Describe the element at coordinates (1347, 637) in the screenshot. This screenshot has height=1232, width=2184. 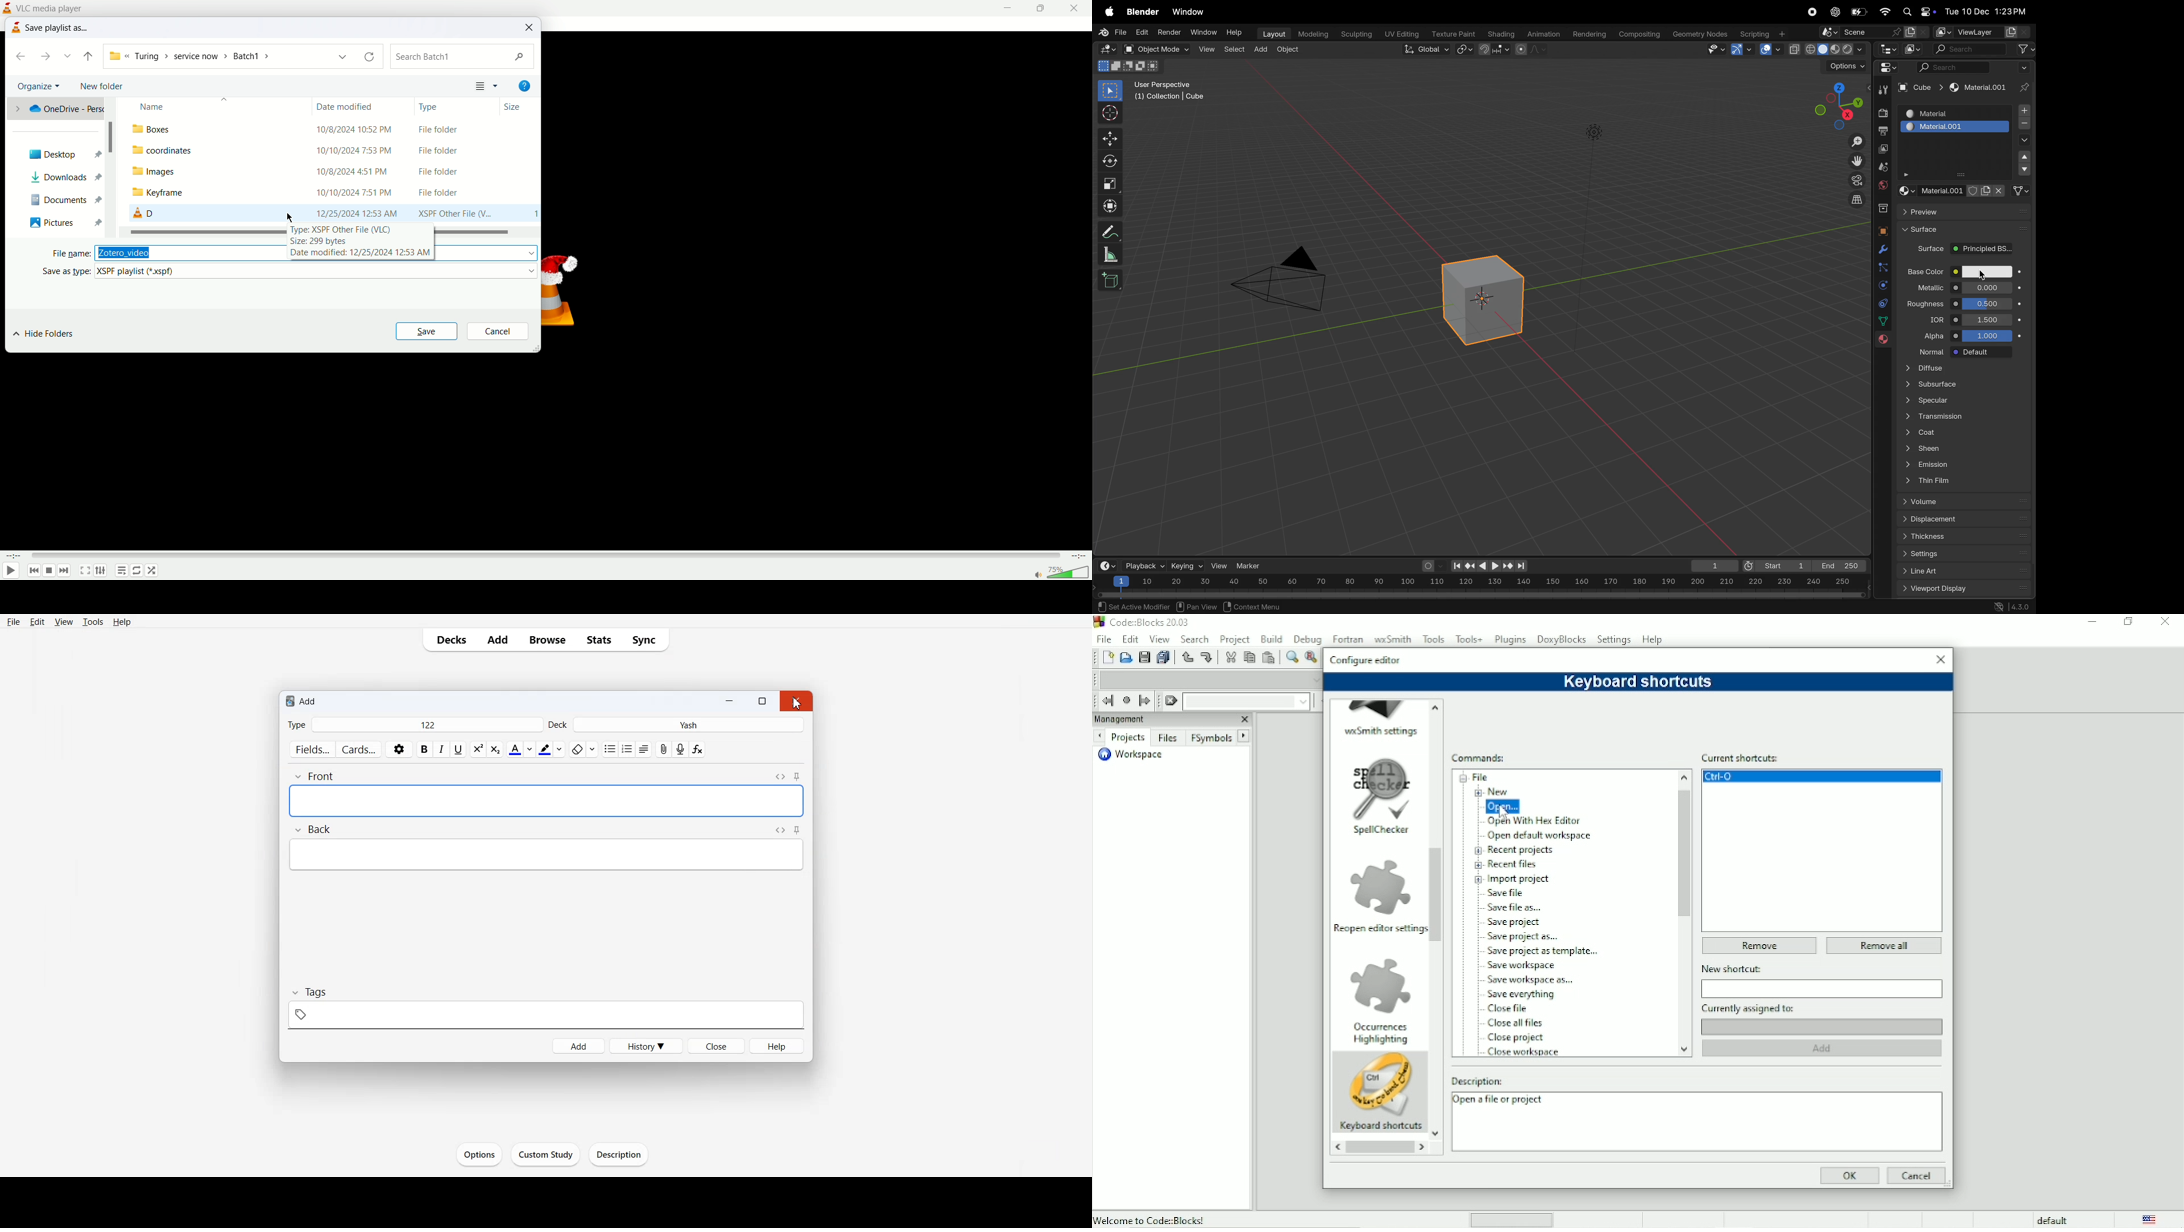
I see `Fortran` at that location.